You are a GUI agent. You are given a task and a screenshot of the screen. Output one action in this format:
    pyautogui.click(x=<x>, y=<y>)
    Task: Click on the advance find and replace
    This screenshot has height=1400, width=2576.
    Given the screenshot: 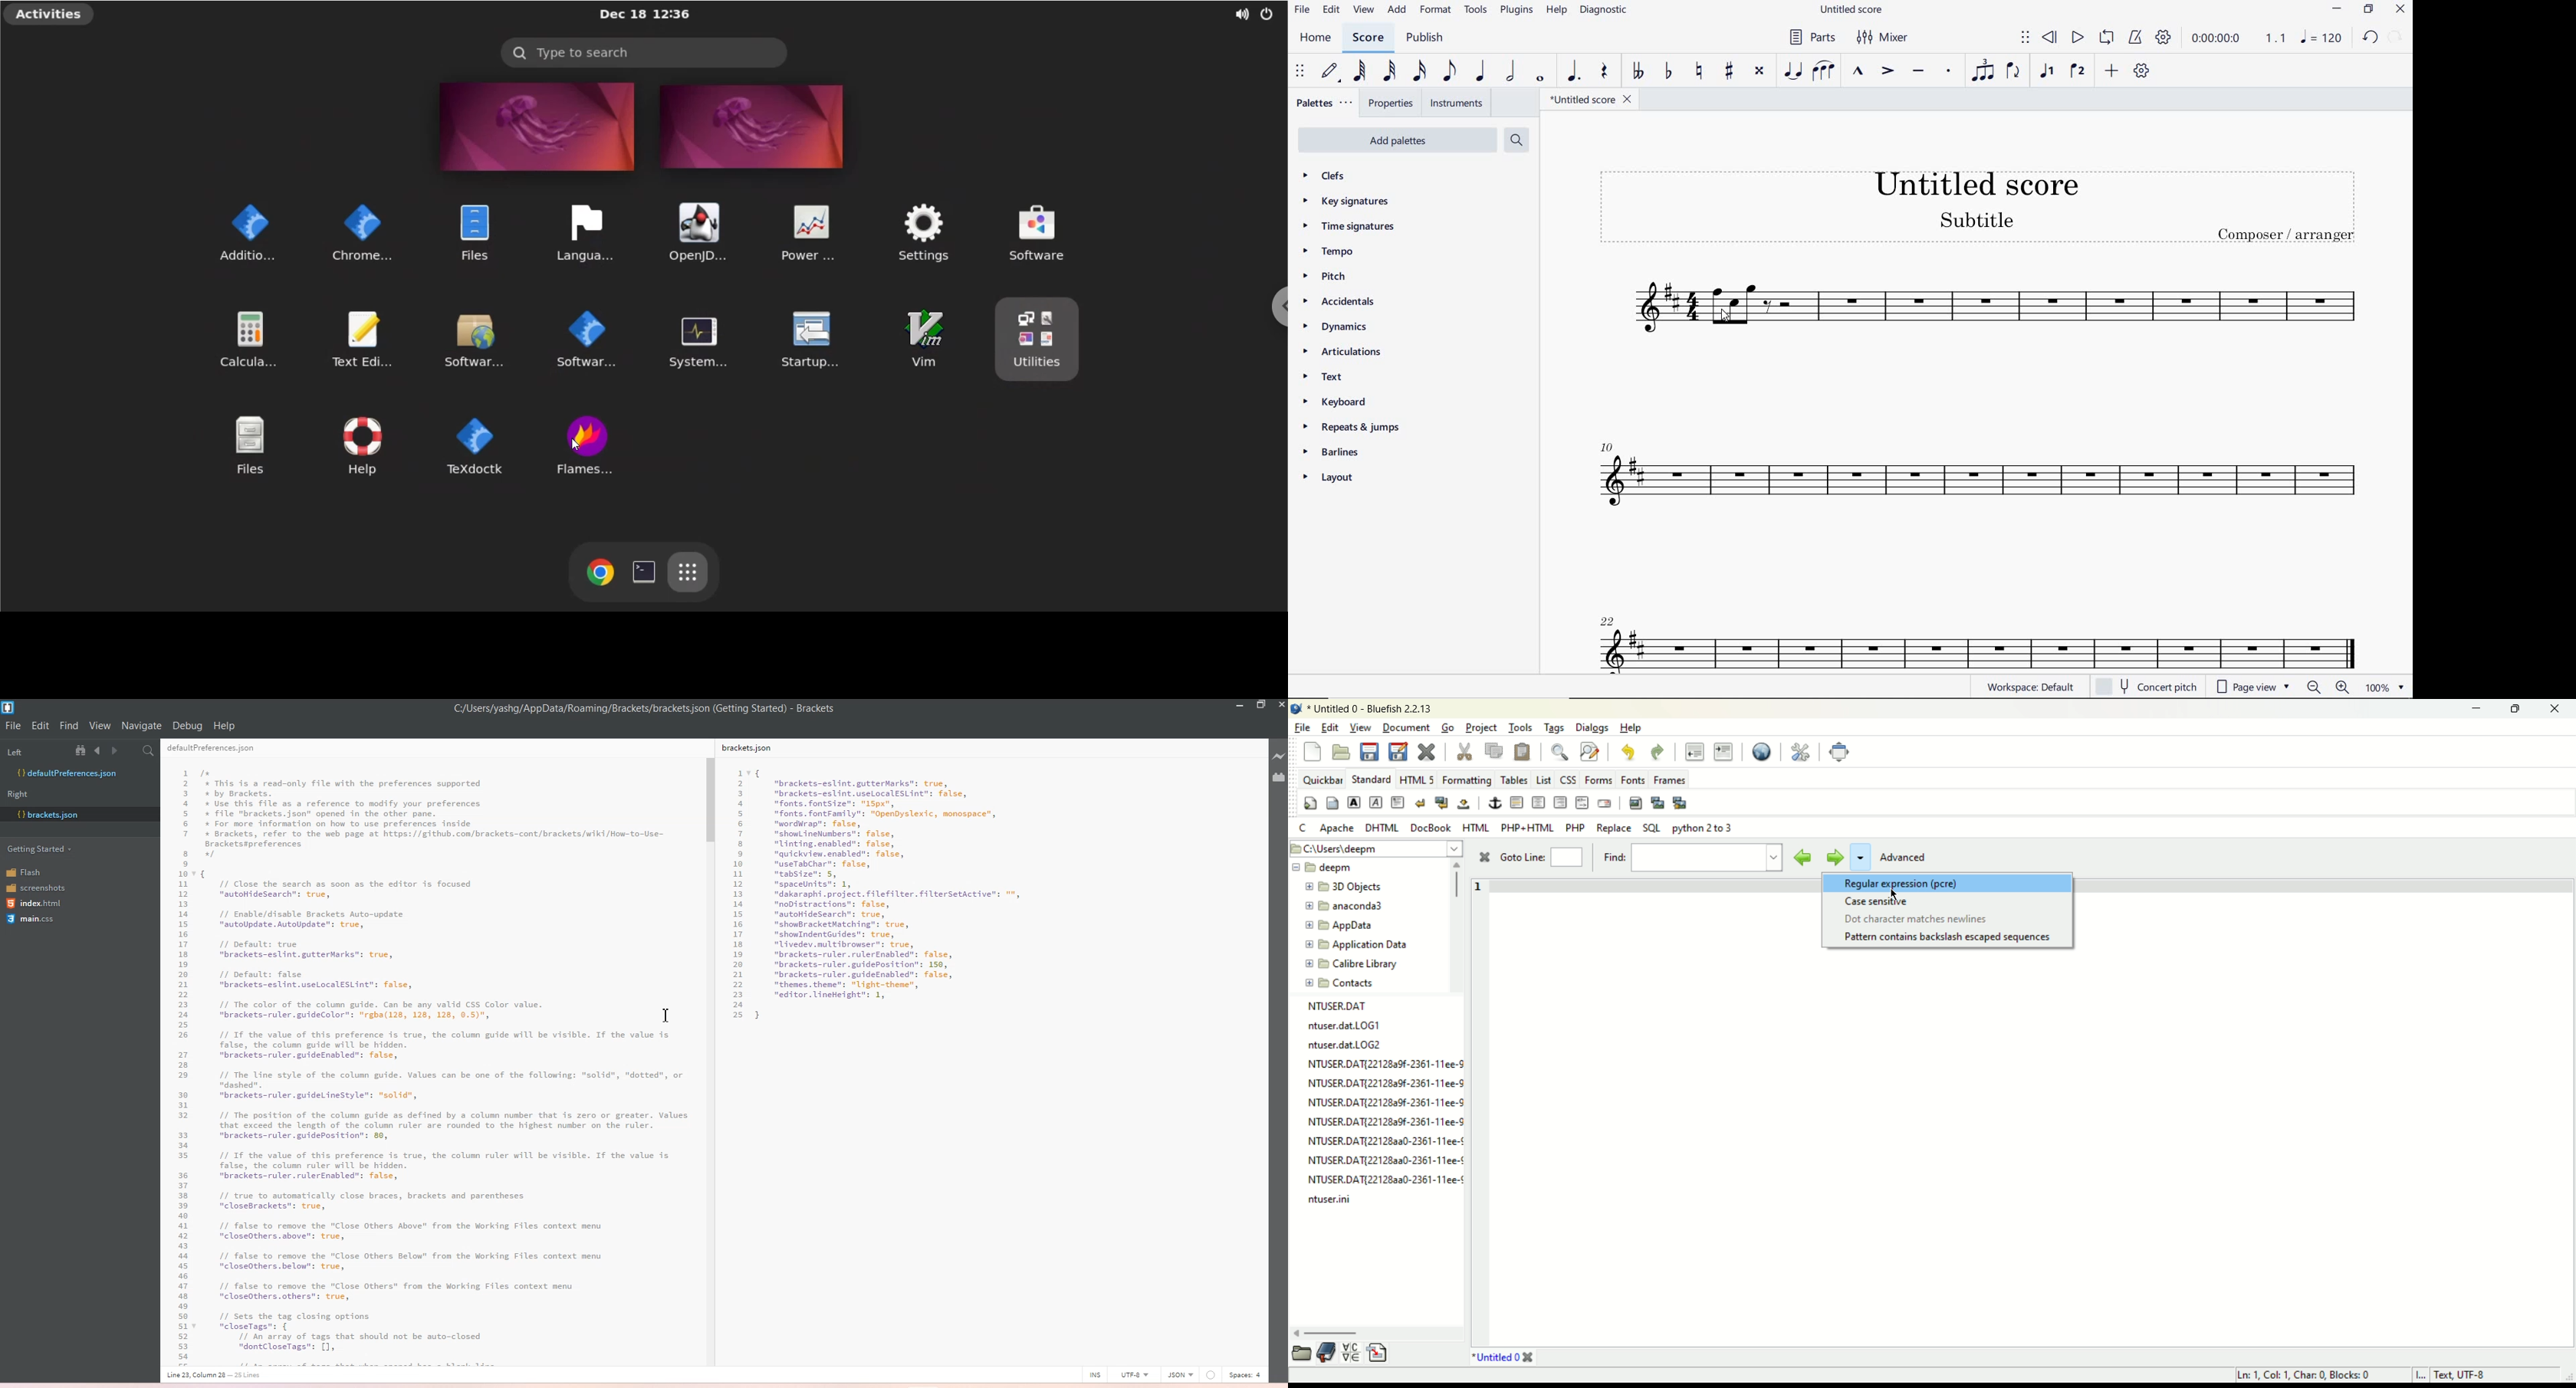 What is the action you would take?
    pyautogui.click(x=1590, y=751)
    